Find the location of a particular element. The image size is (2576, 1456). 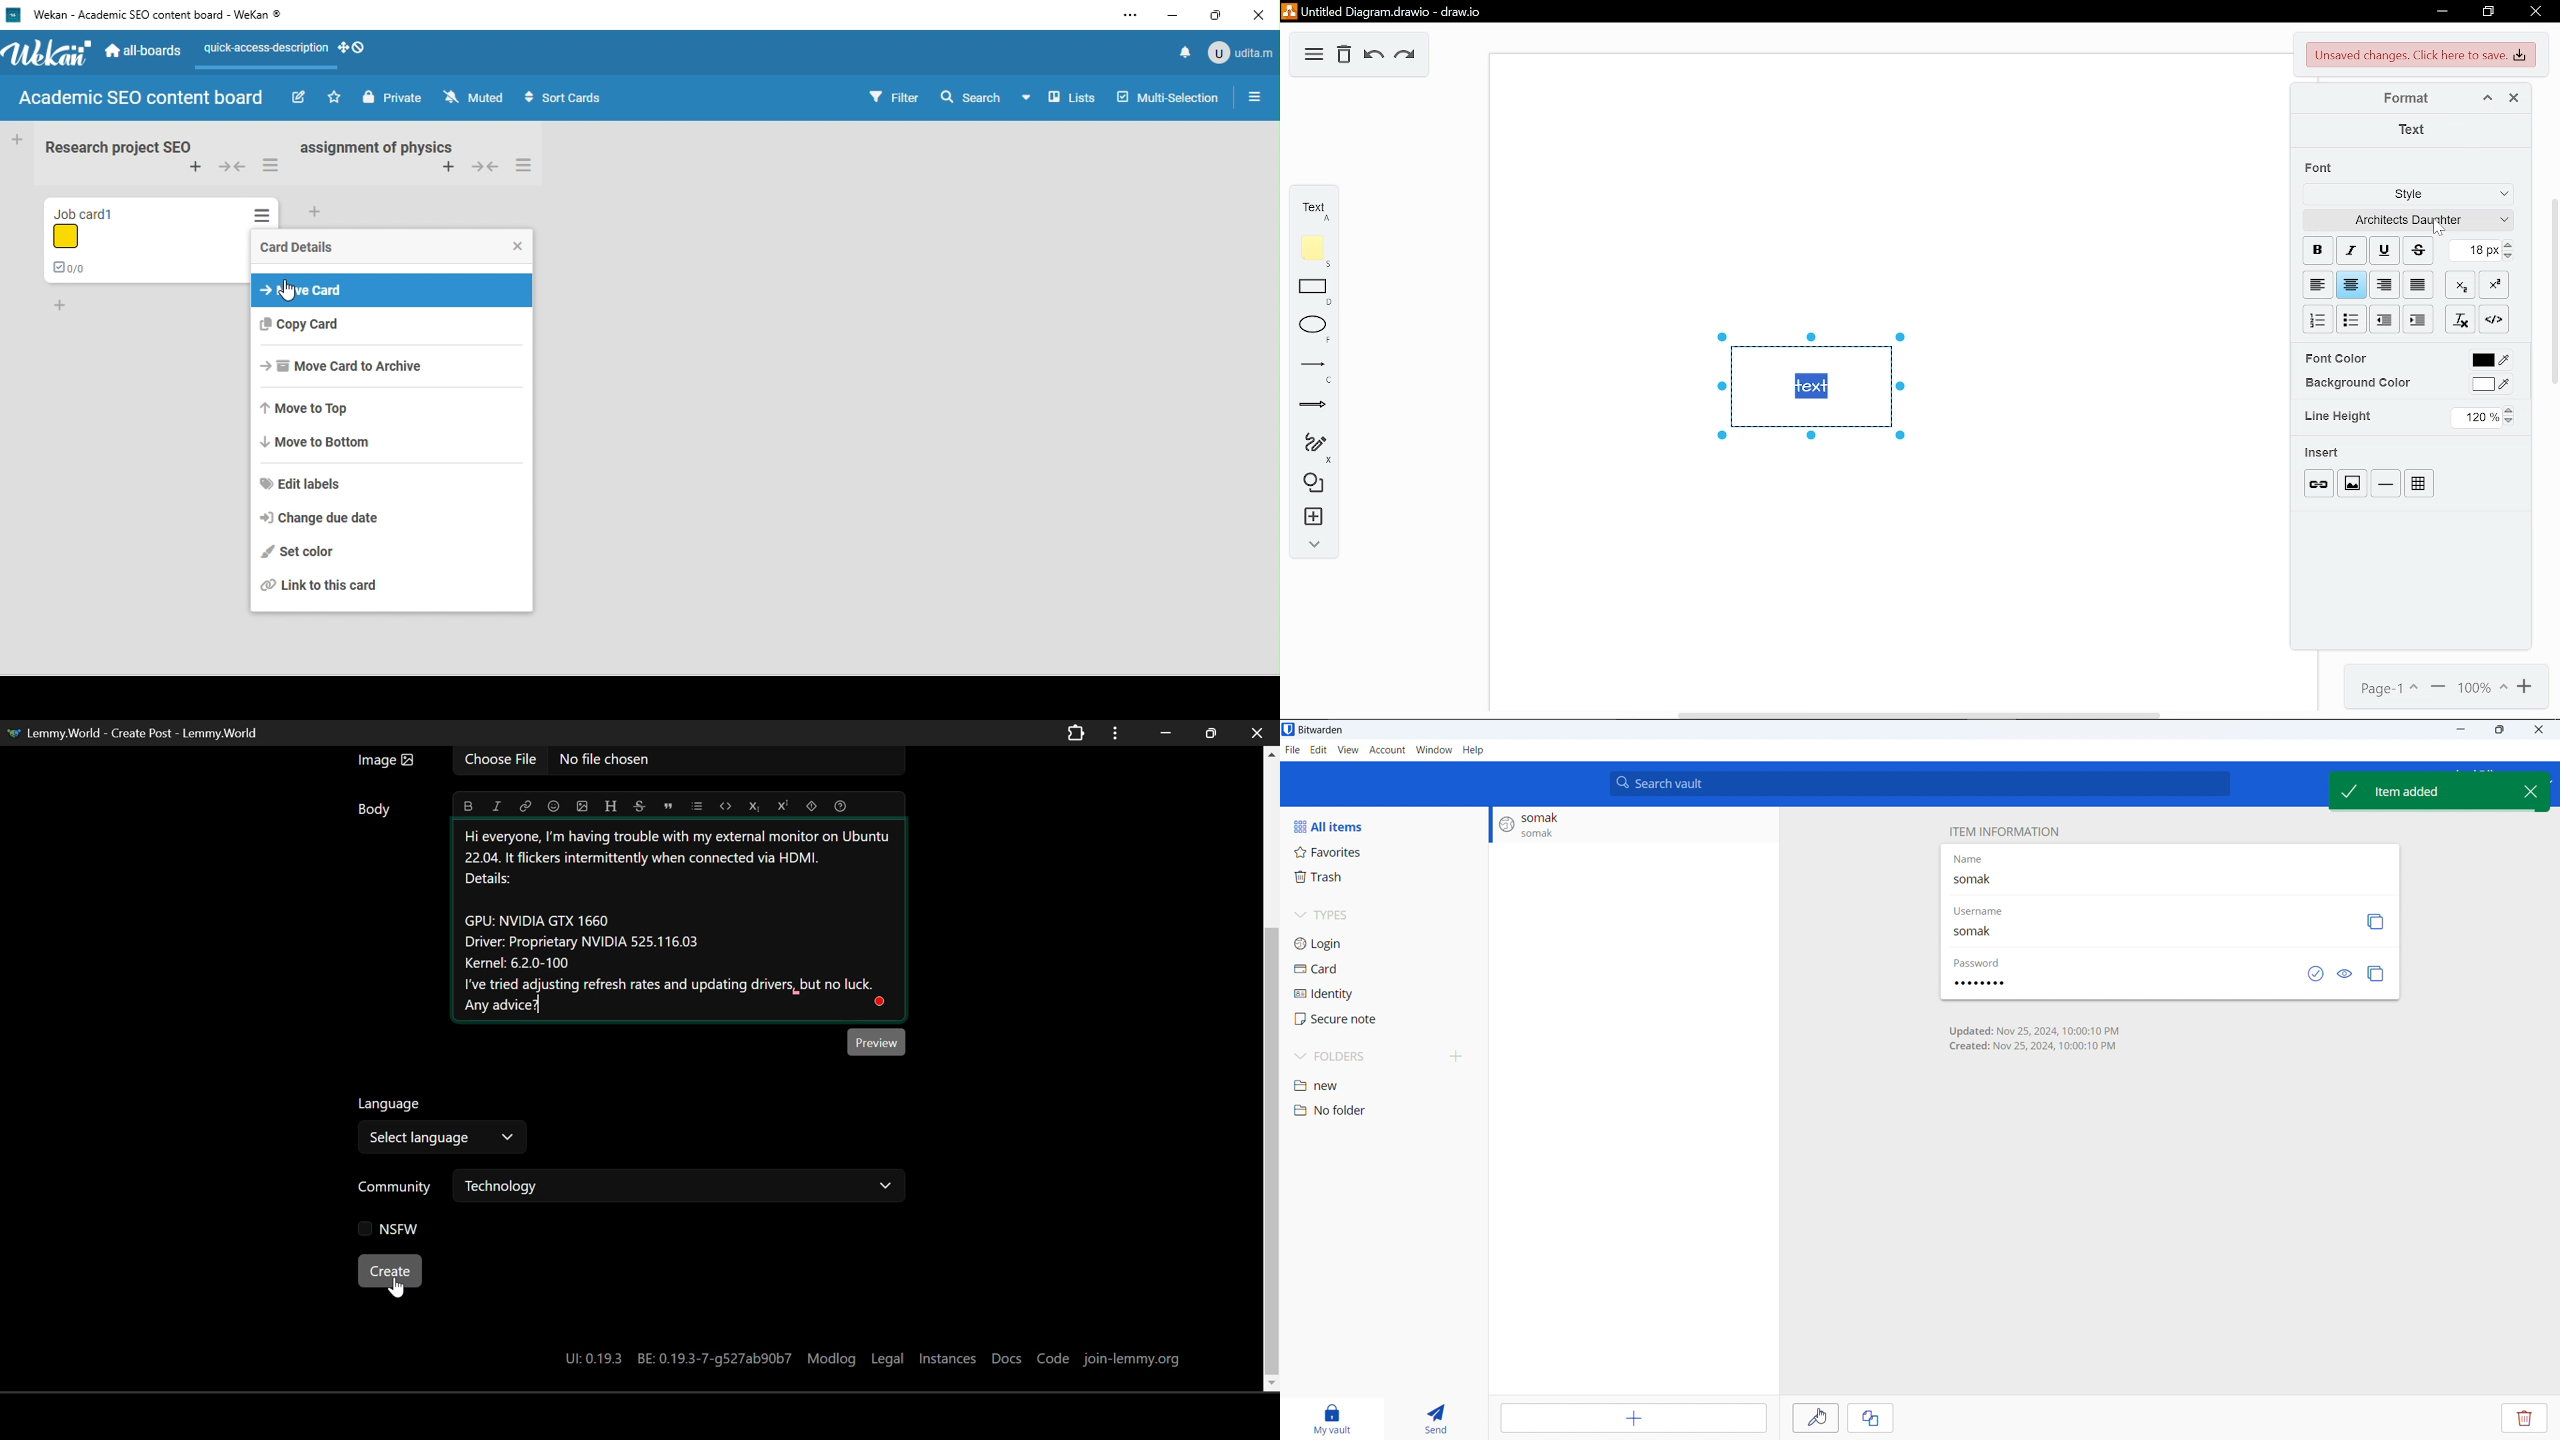

Insert Emoji is located at coordinates (553, 805).